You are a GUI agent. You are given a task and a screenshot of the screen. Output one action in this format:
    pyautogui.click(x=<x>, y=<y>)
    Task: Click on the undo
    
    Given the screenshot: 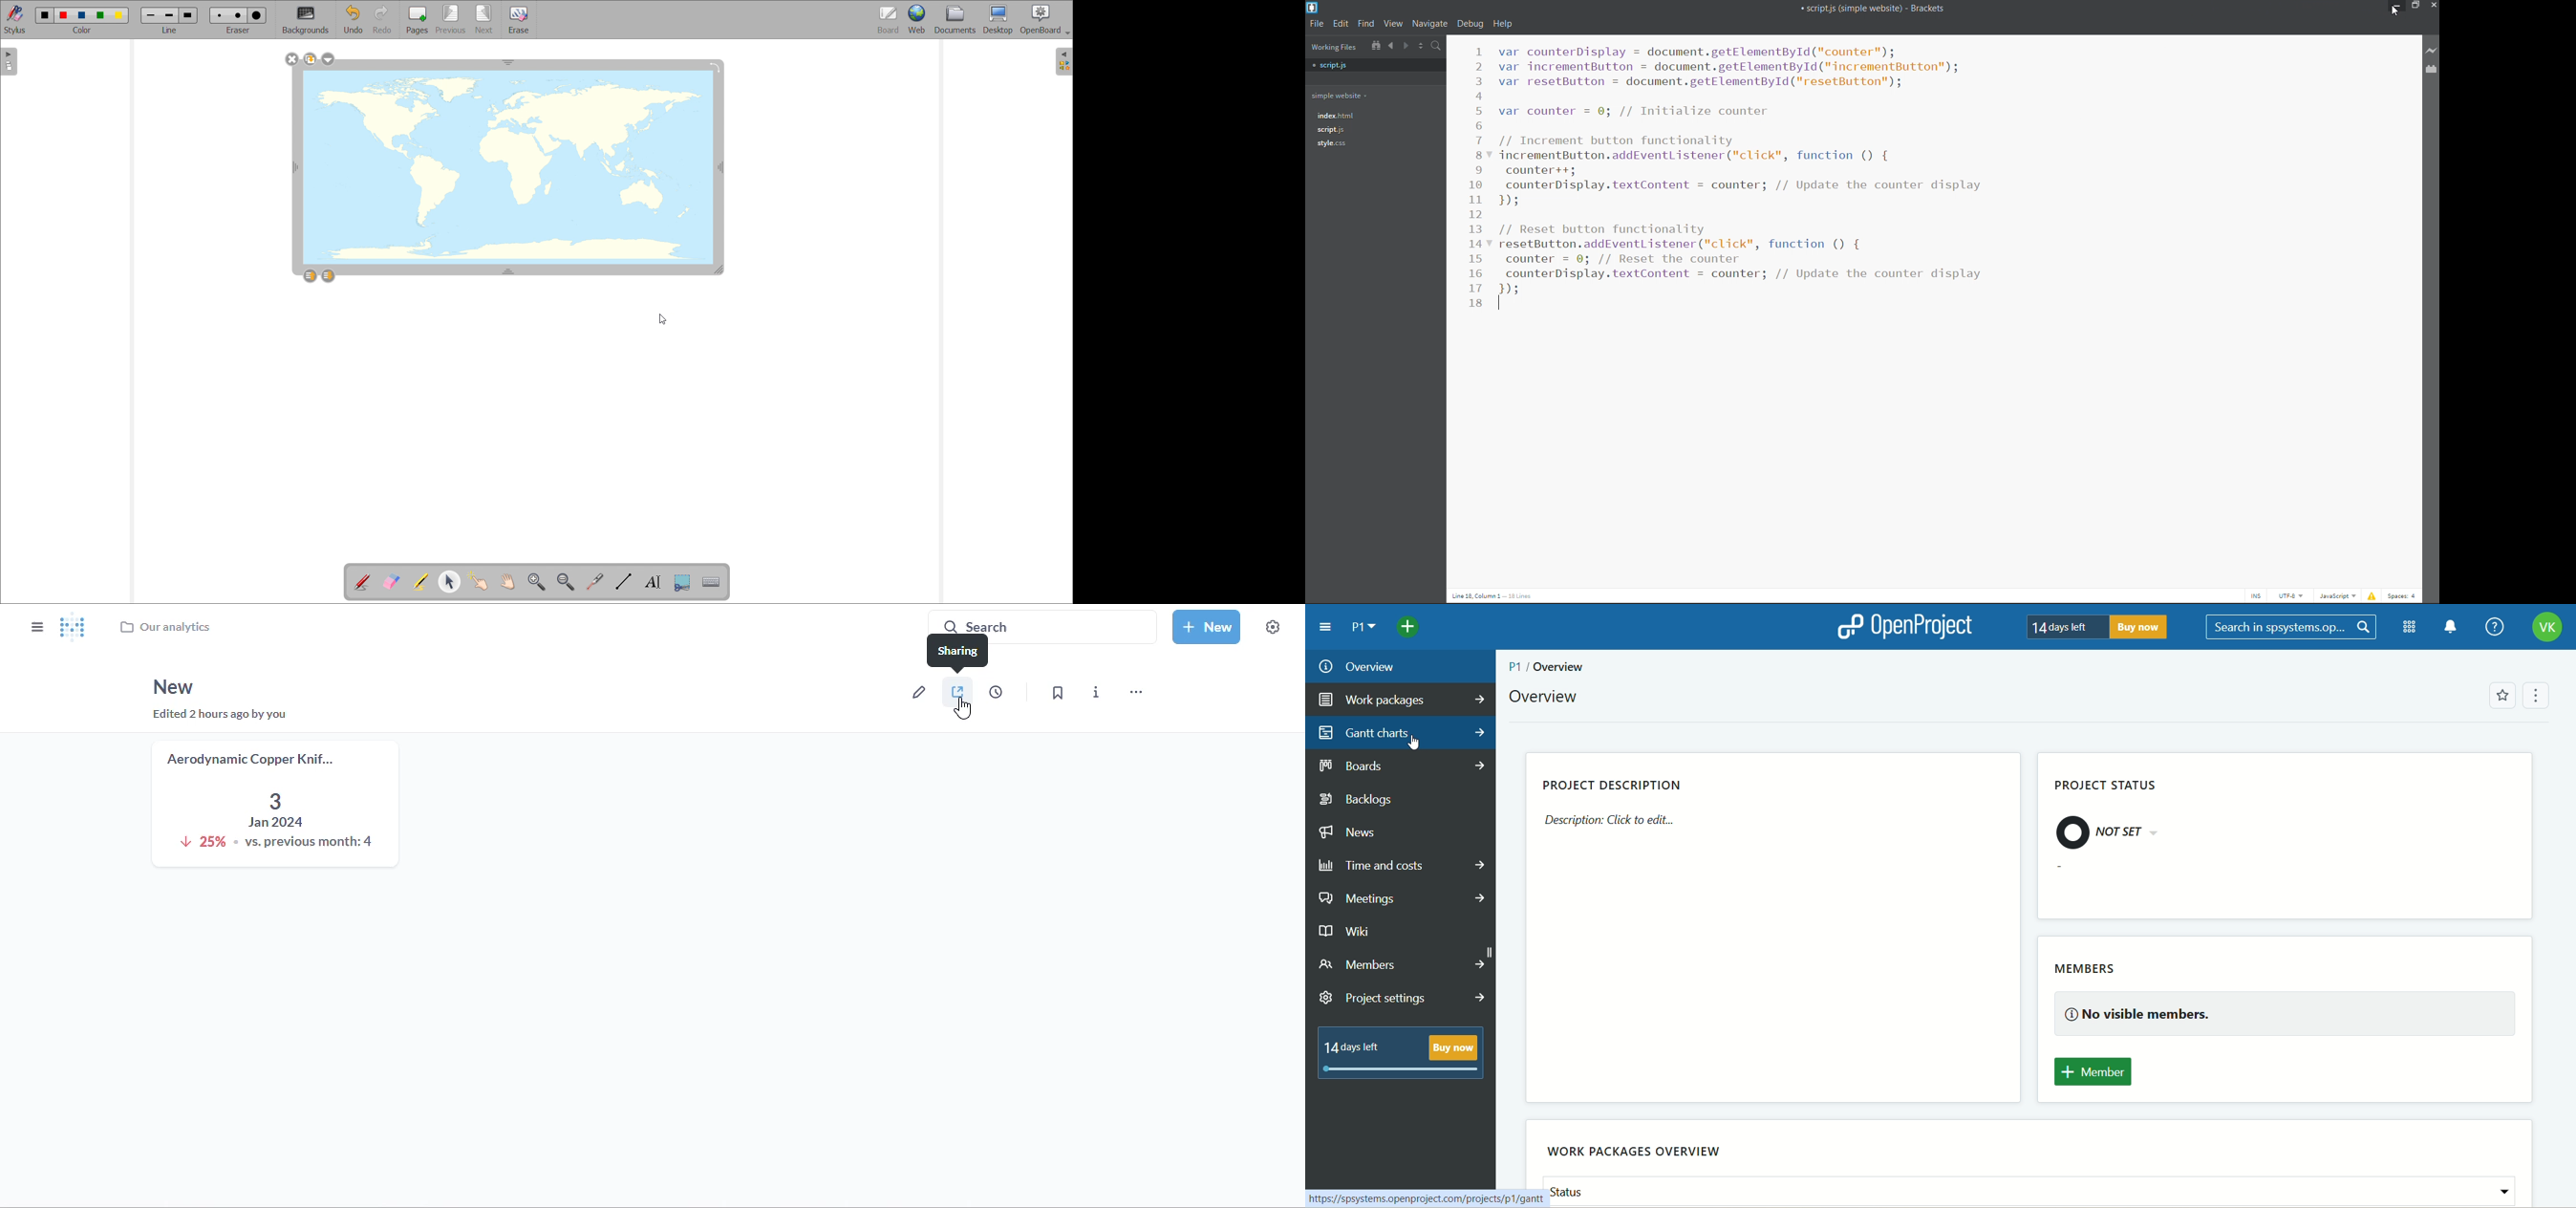 What is the action you would take?
    pyautogui.click(x=352, y=19)
    